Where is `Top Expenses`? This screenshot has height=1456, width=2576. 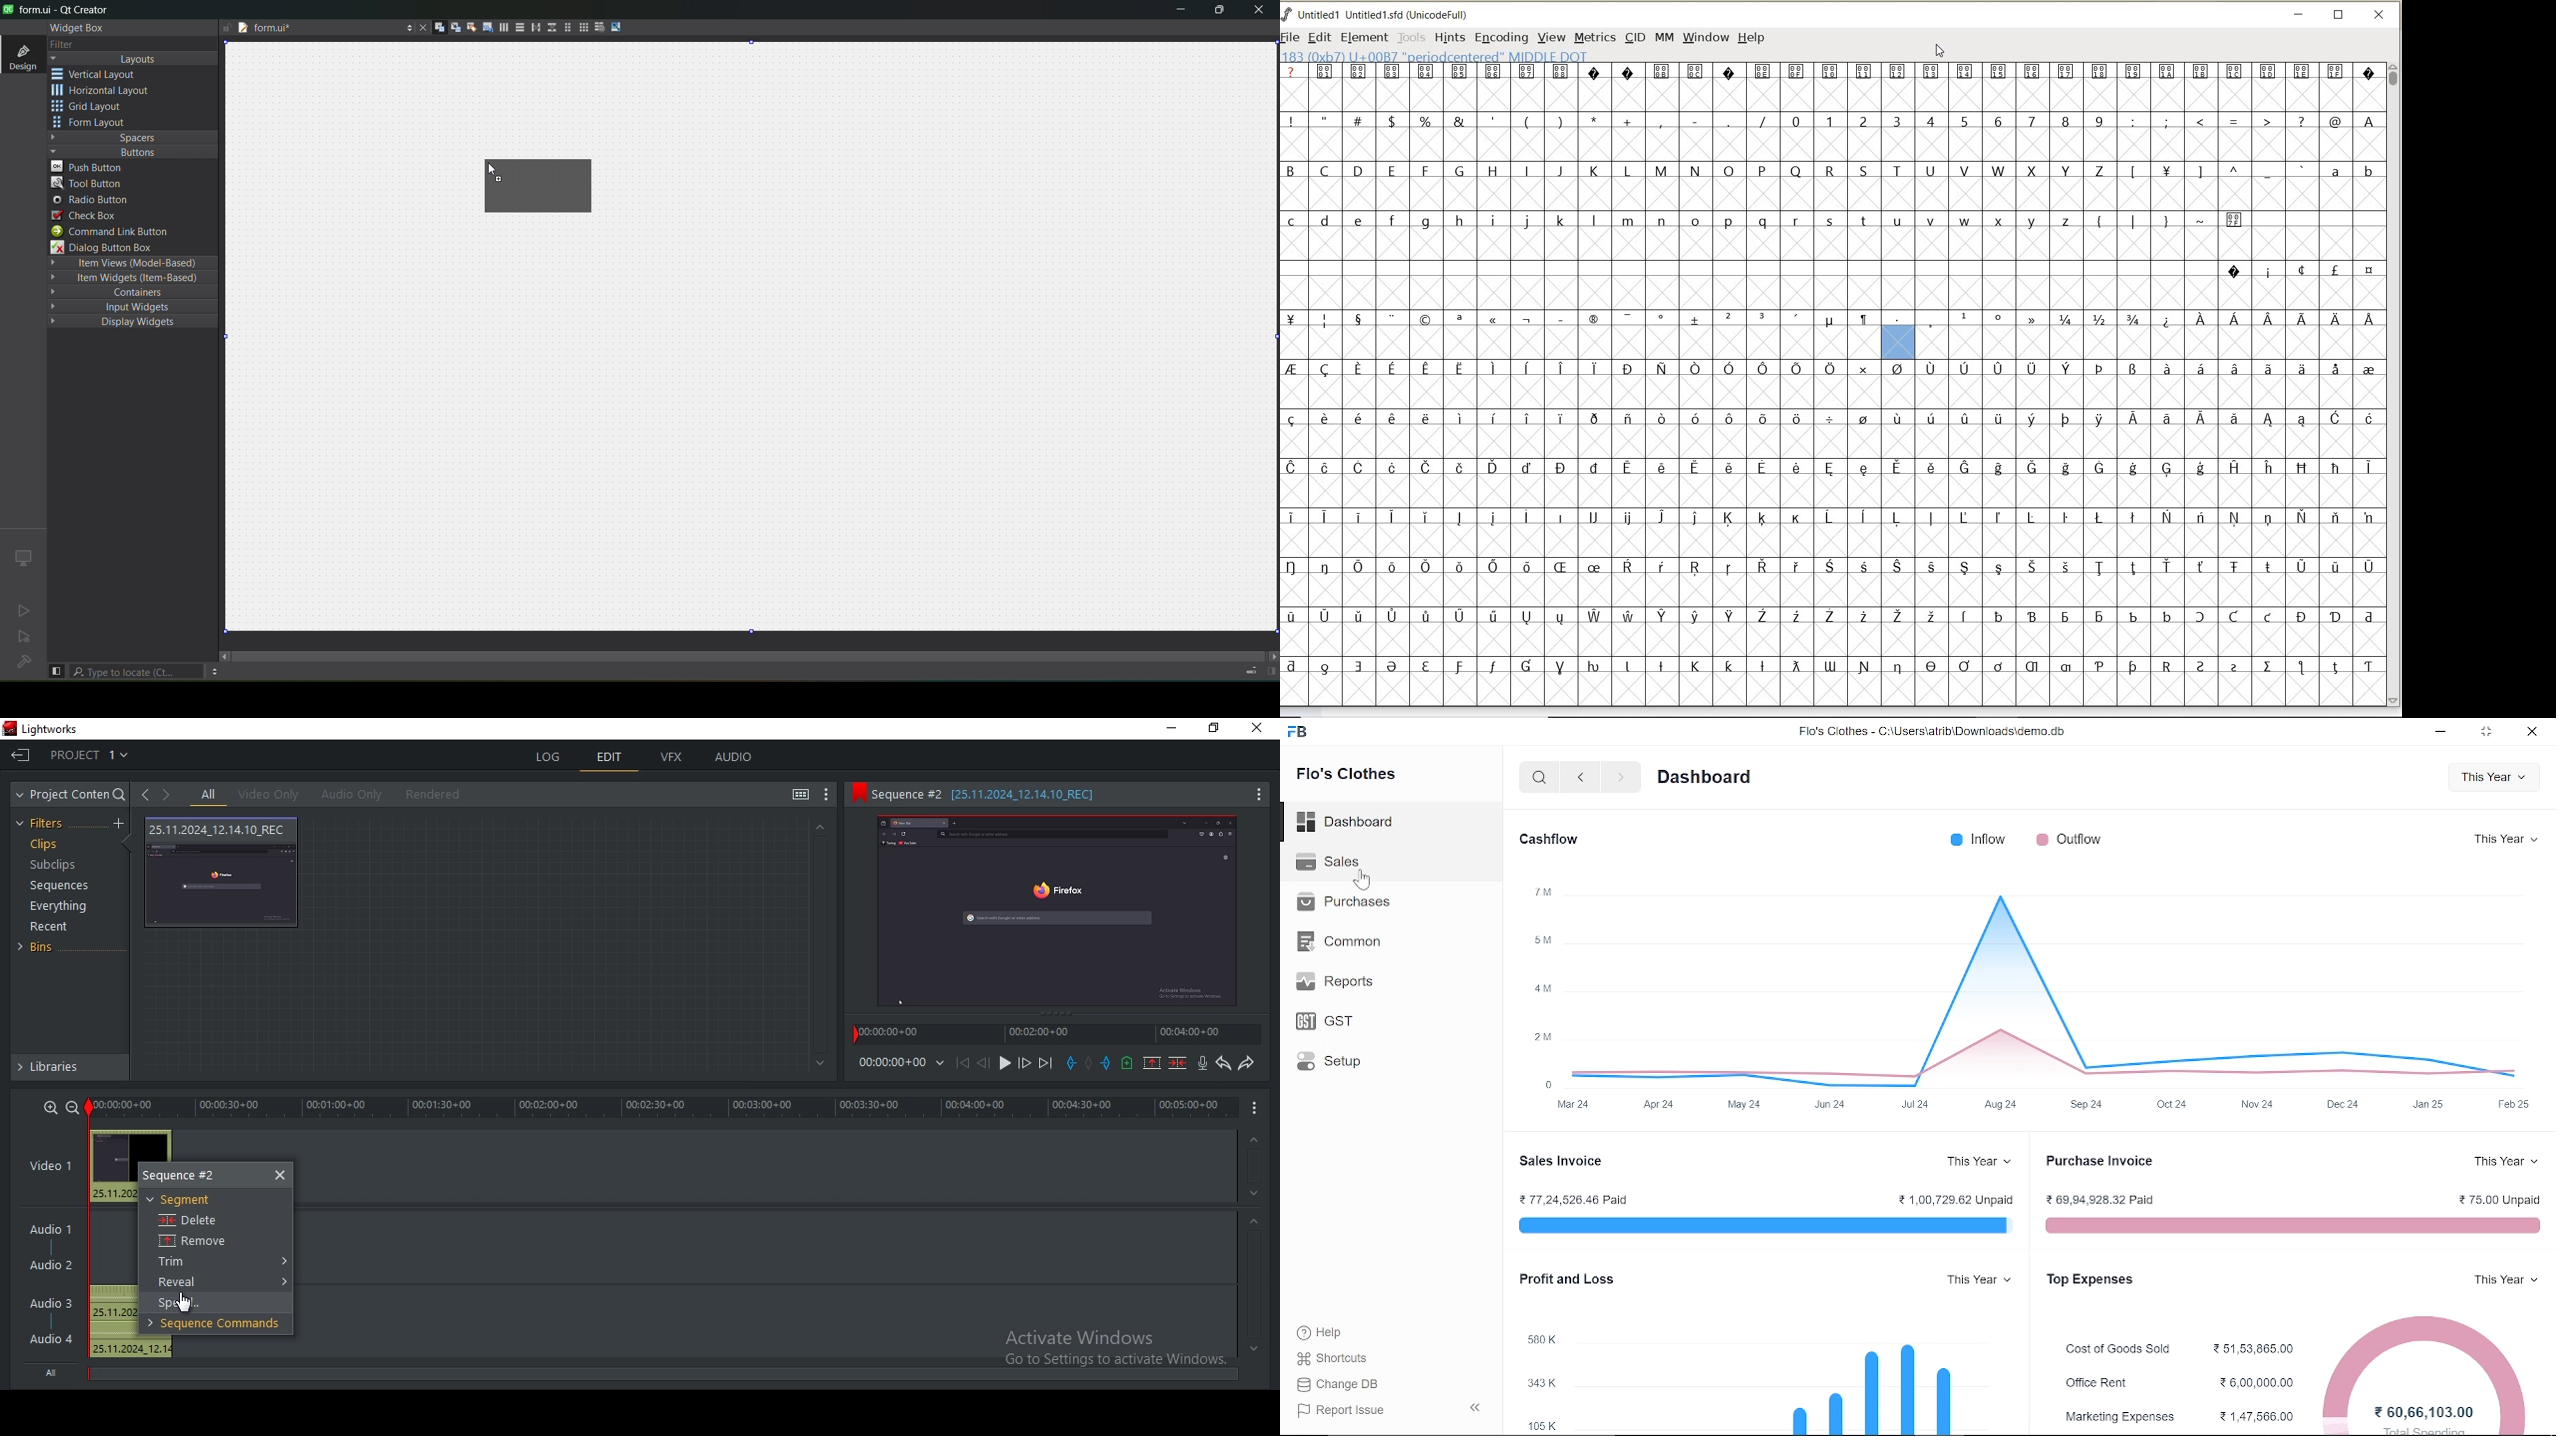
Top Expenses is located at coordinates (2091, 1280).